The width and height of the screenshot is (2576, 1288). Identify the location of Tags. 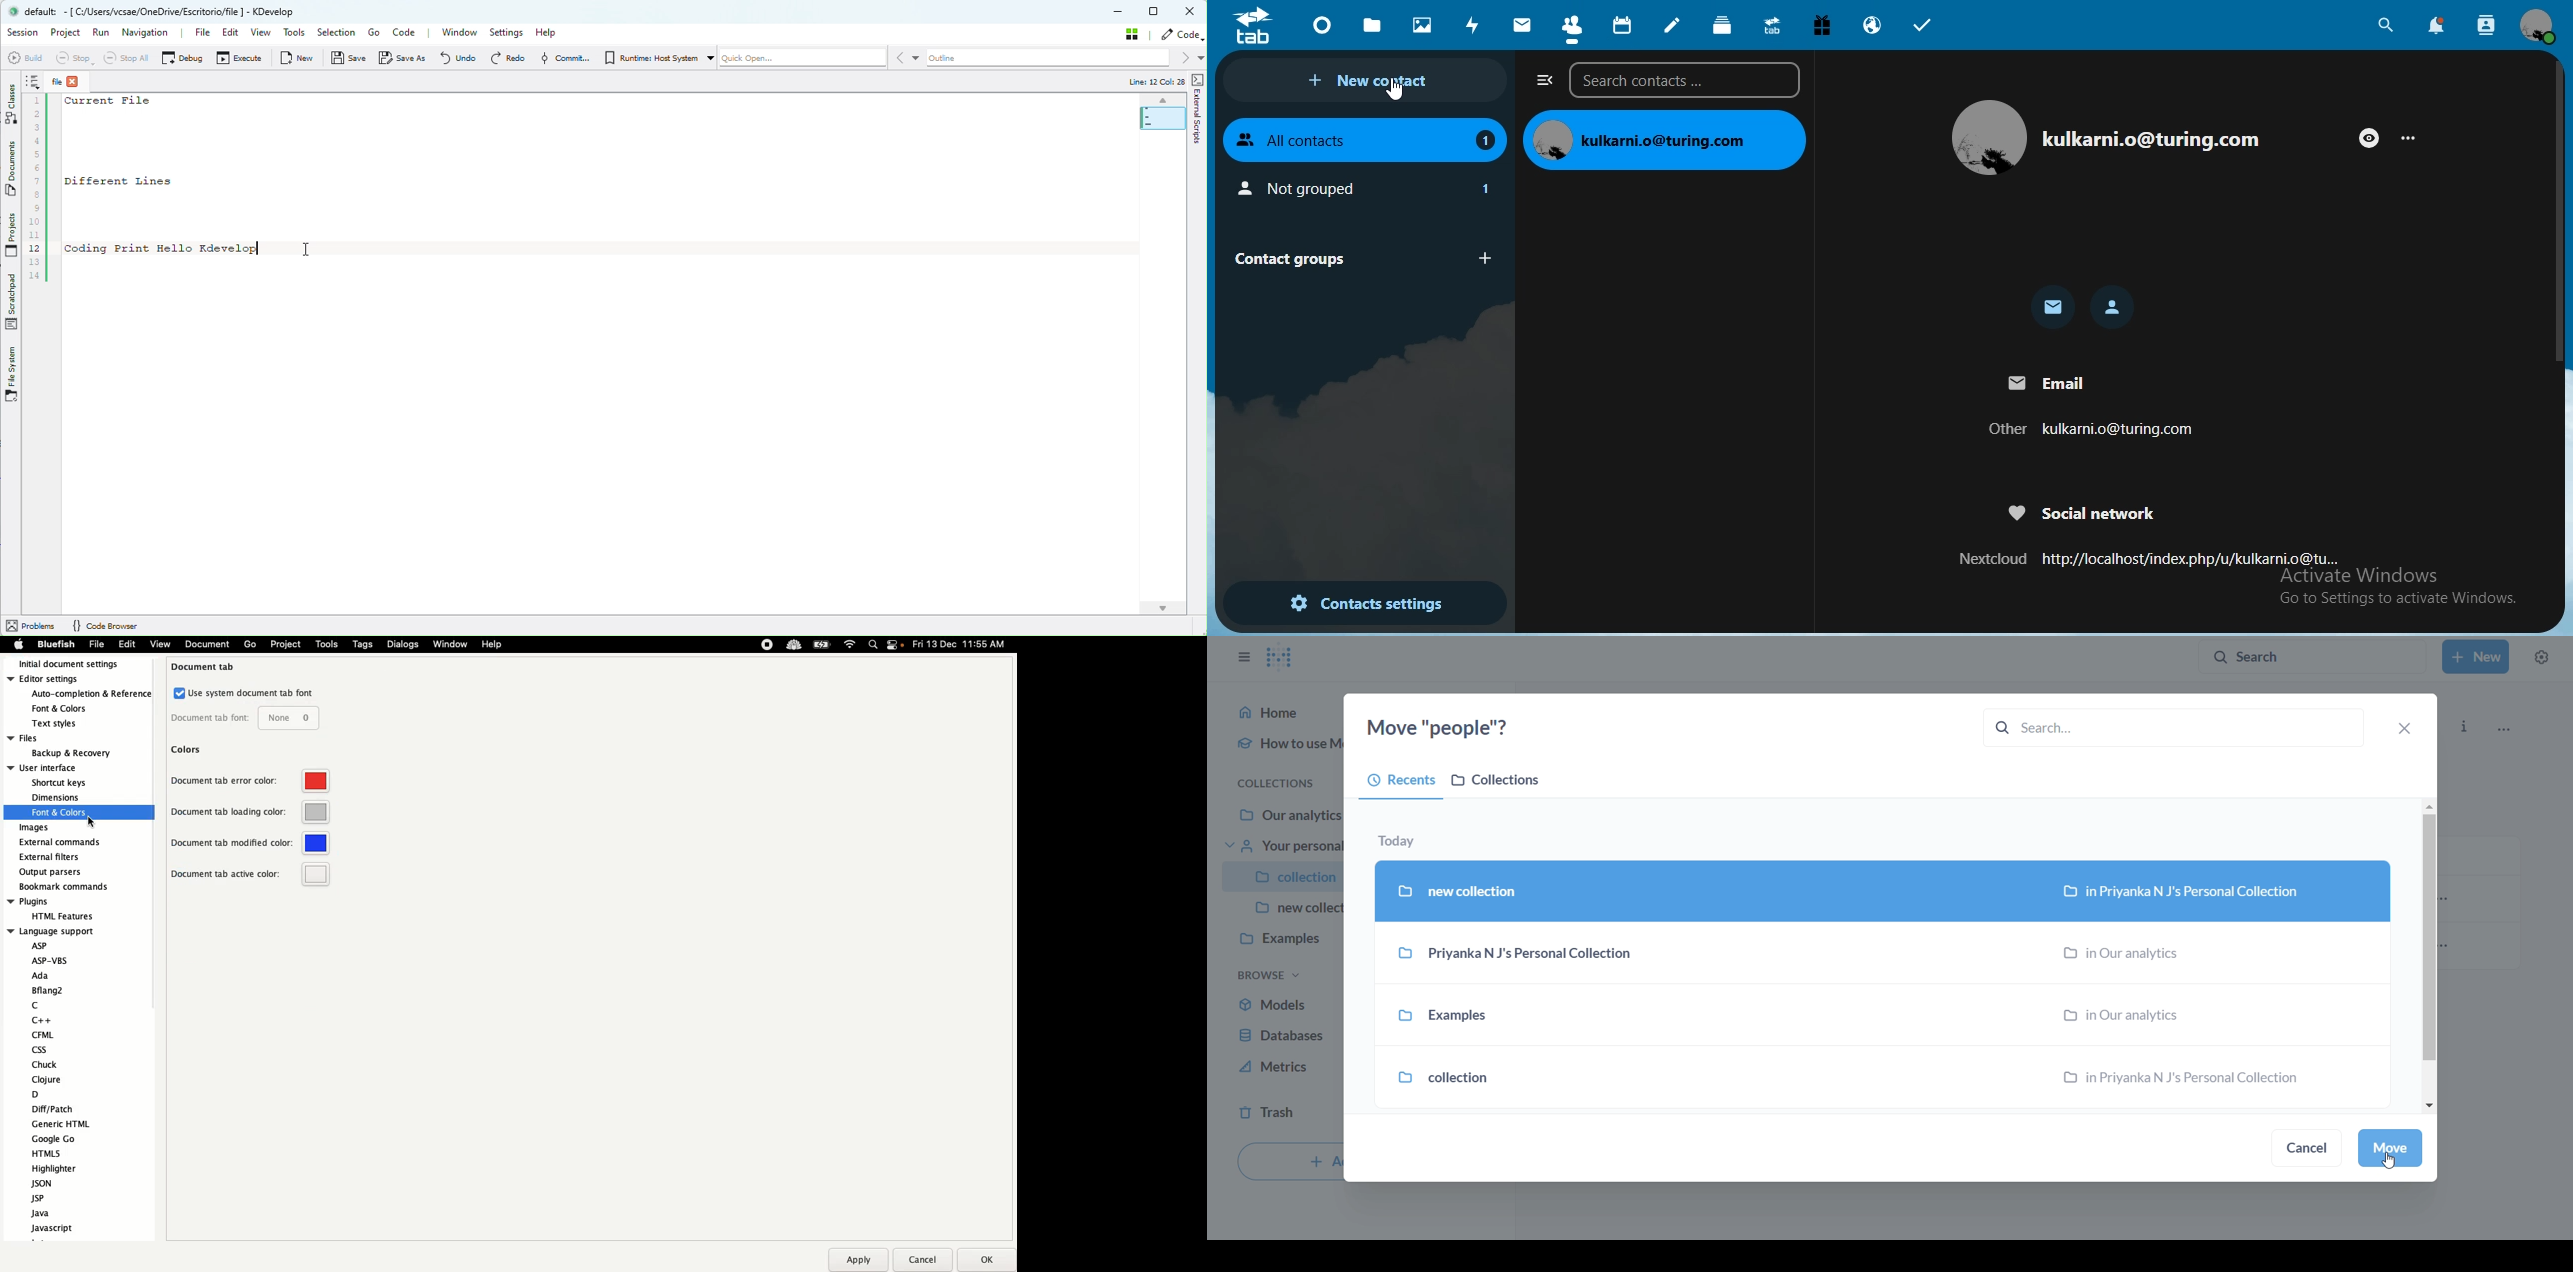
(364, 644).